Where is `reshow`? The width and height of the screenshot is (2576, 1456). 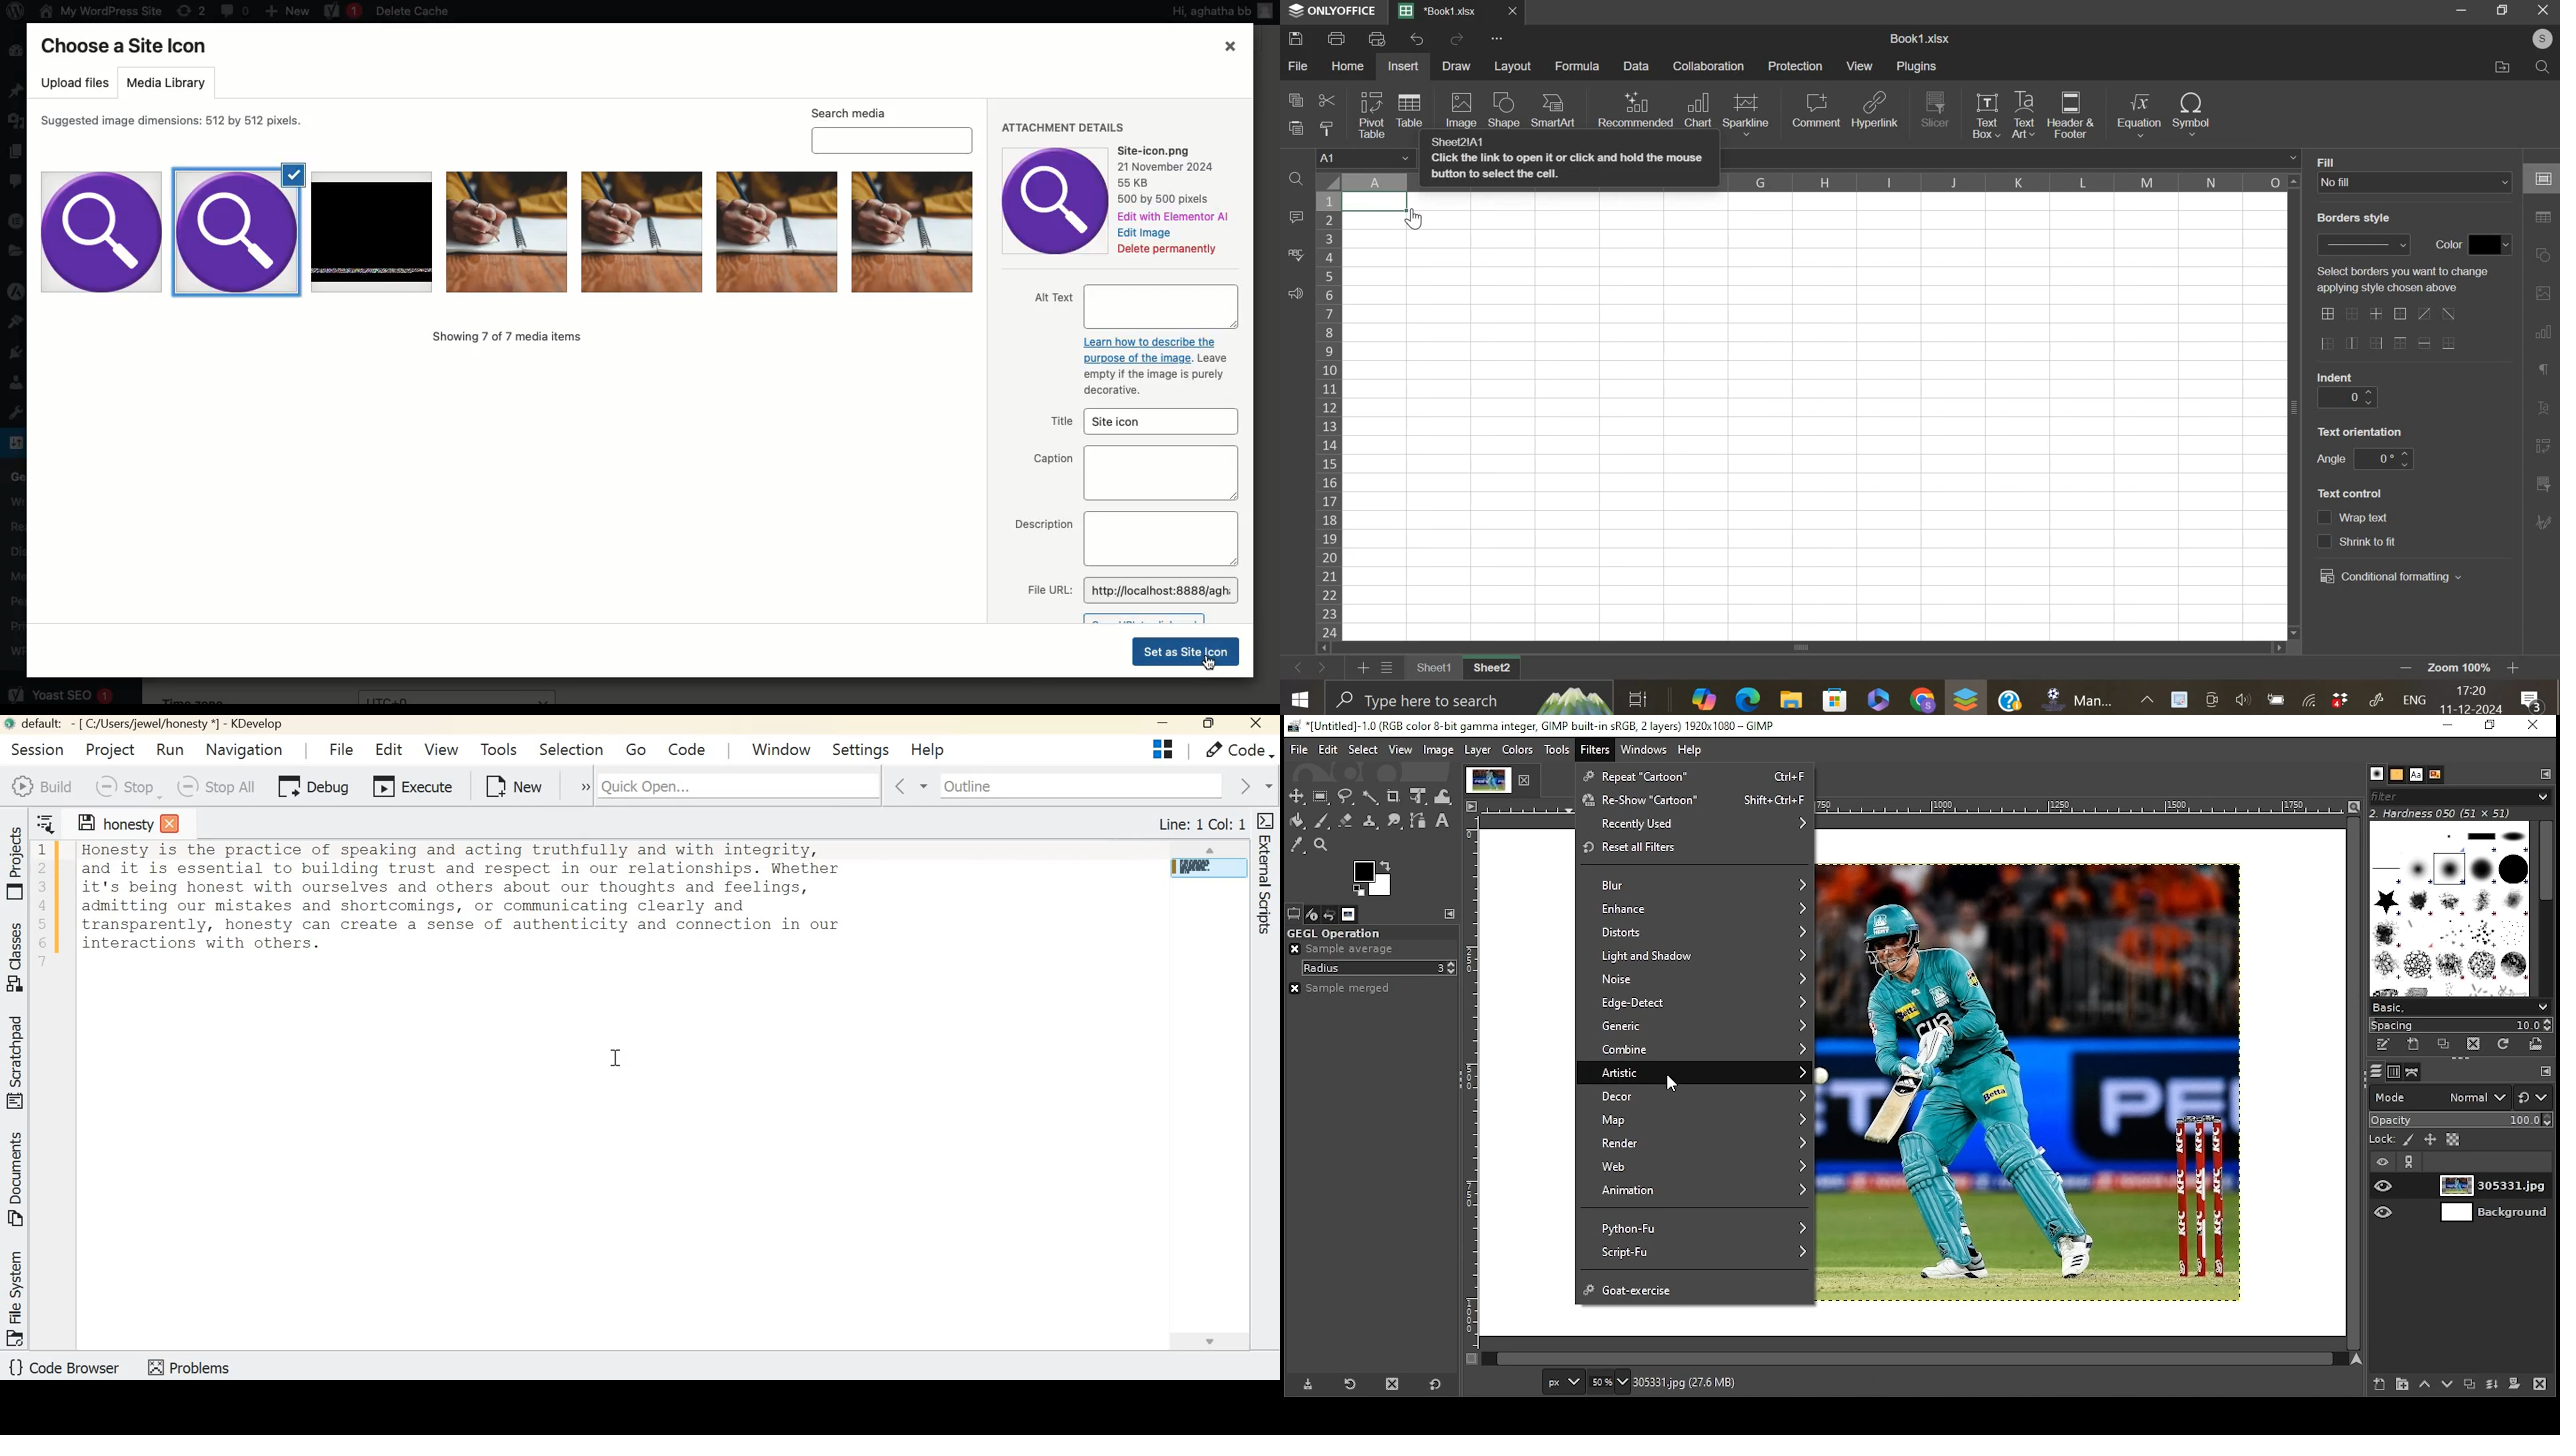
reshow is located at coordinates (1694, 800).